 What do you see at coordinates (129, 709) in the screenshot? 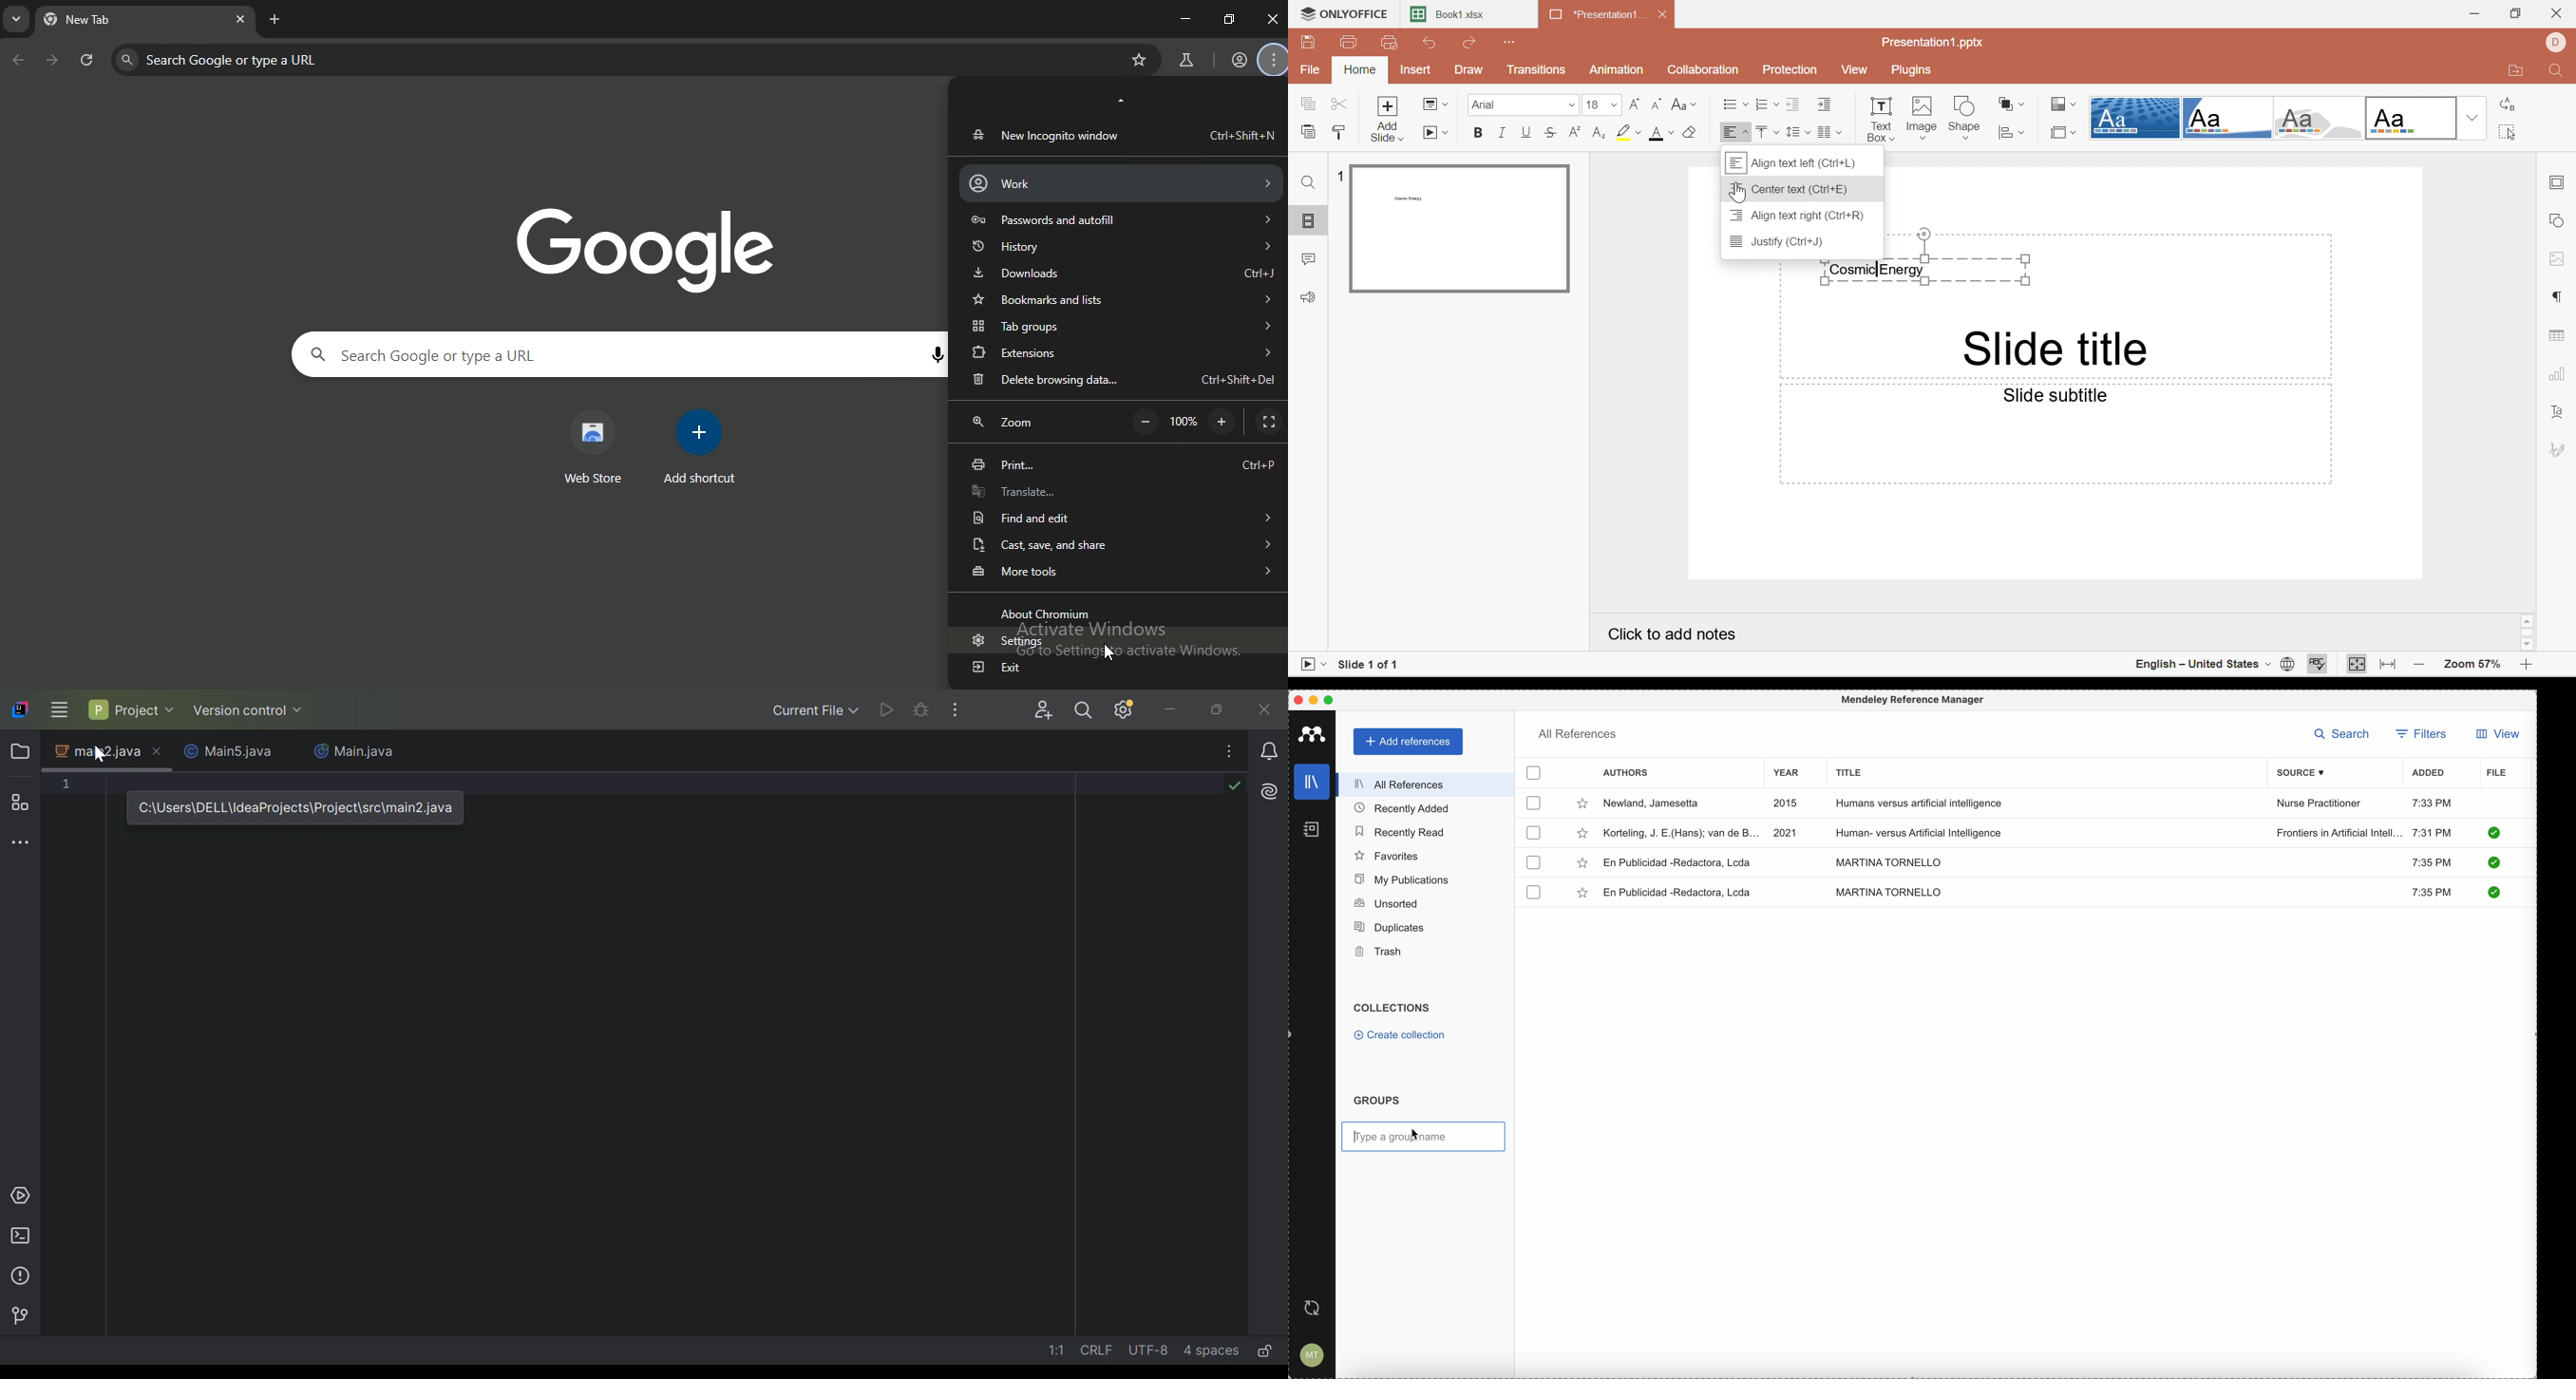
I see `Project` at bounding box center [129, 709].